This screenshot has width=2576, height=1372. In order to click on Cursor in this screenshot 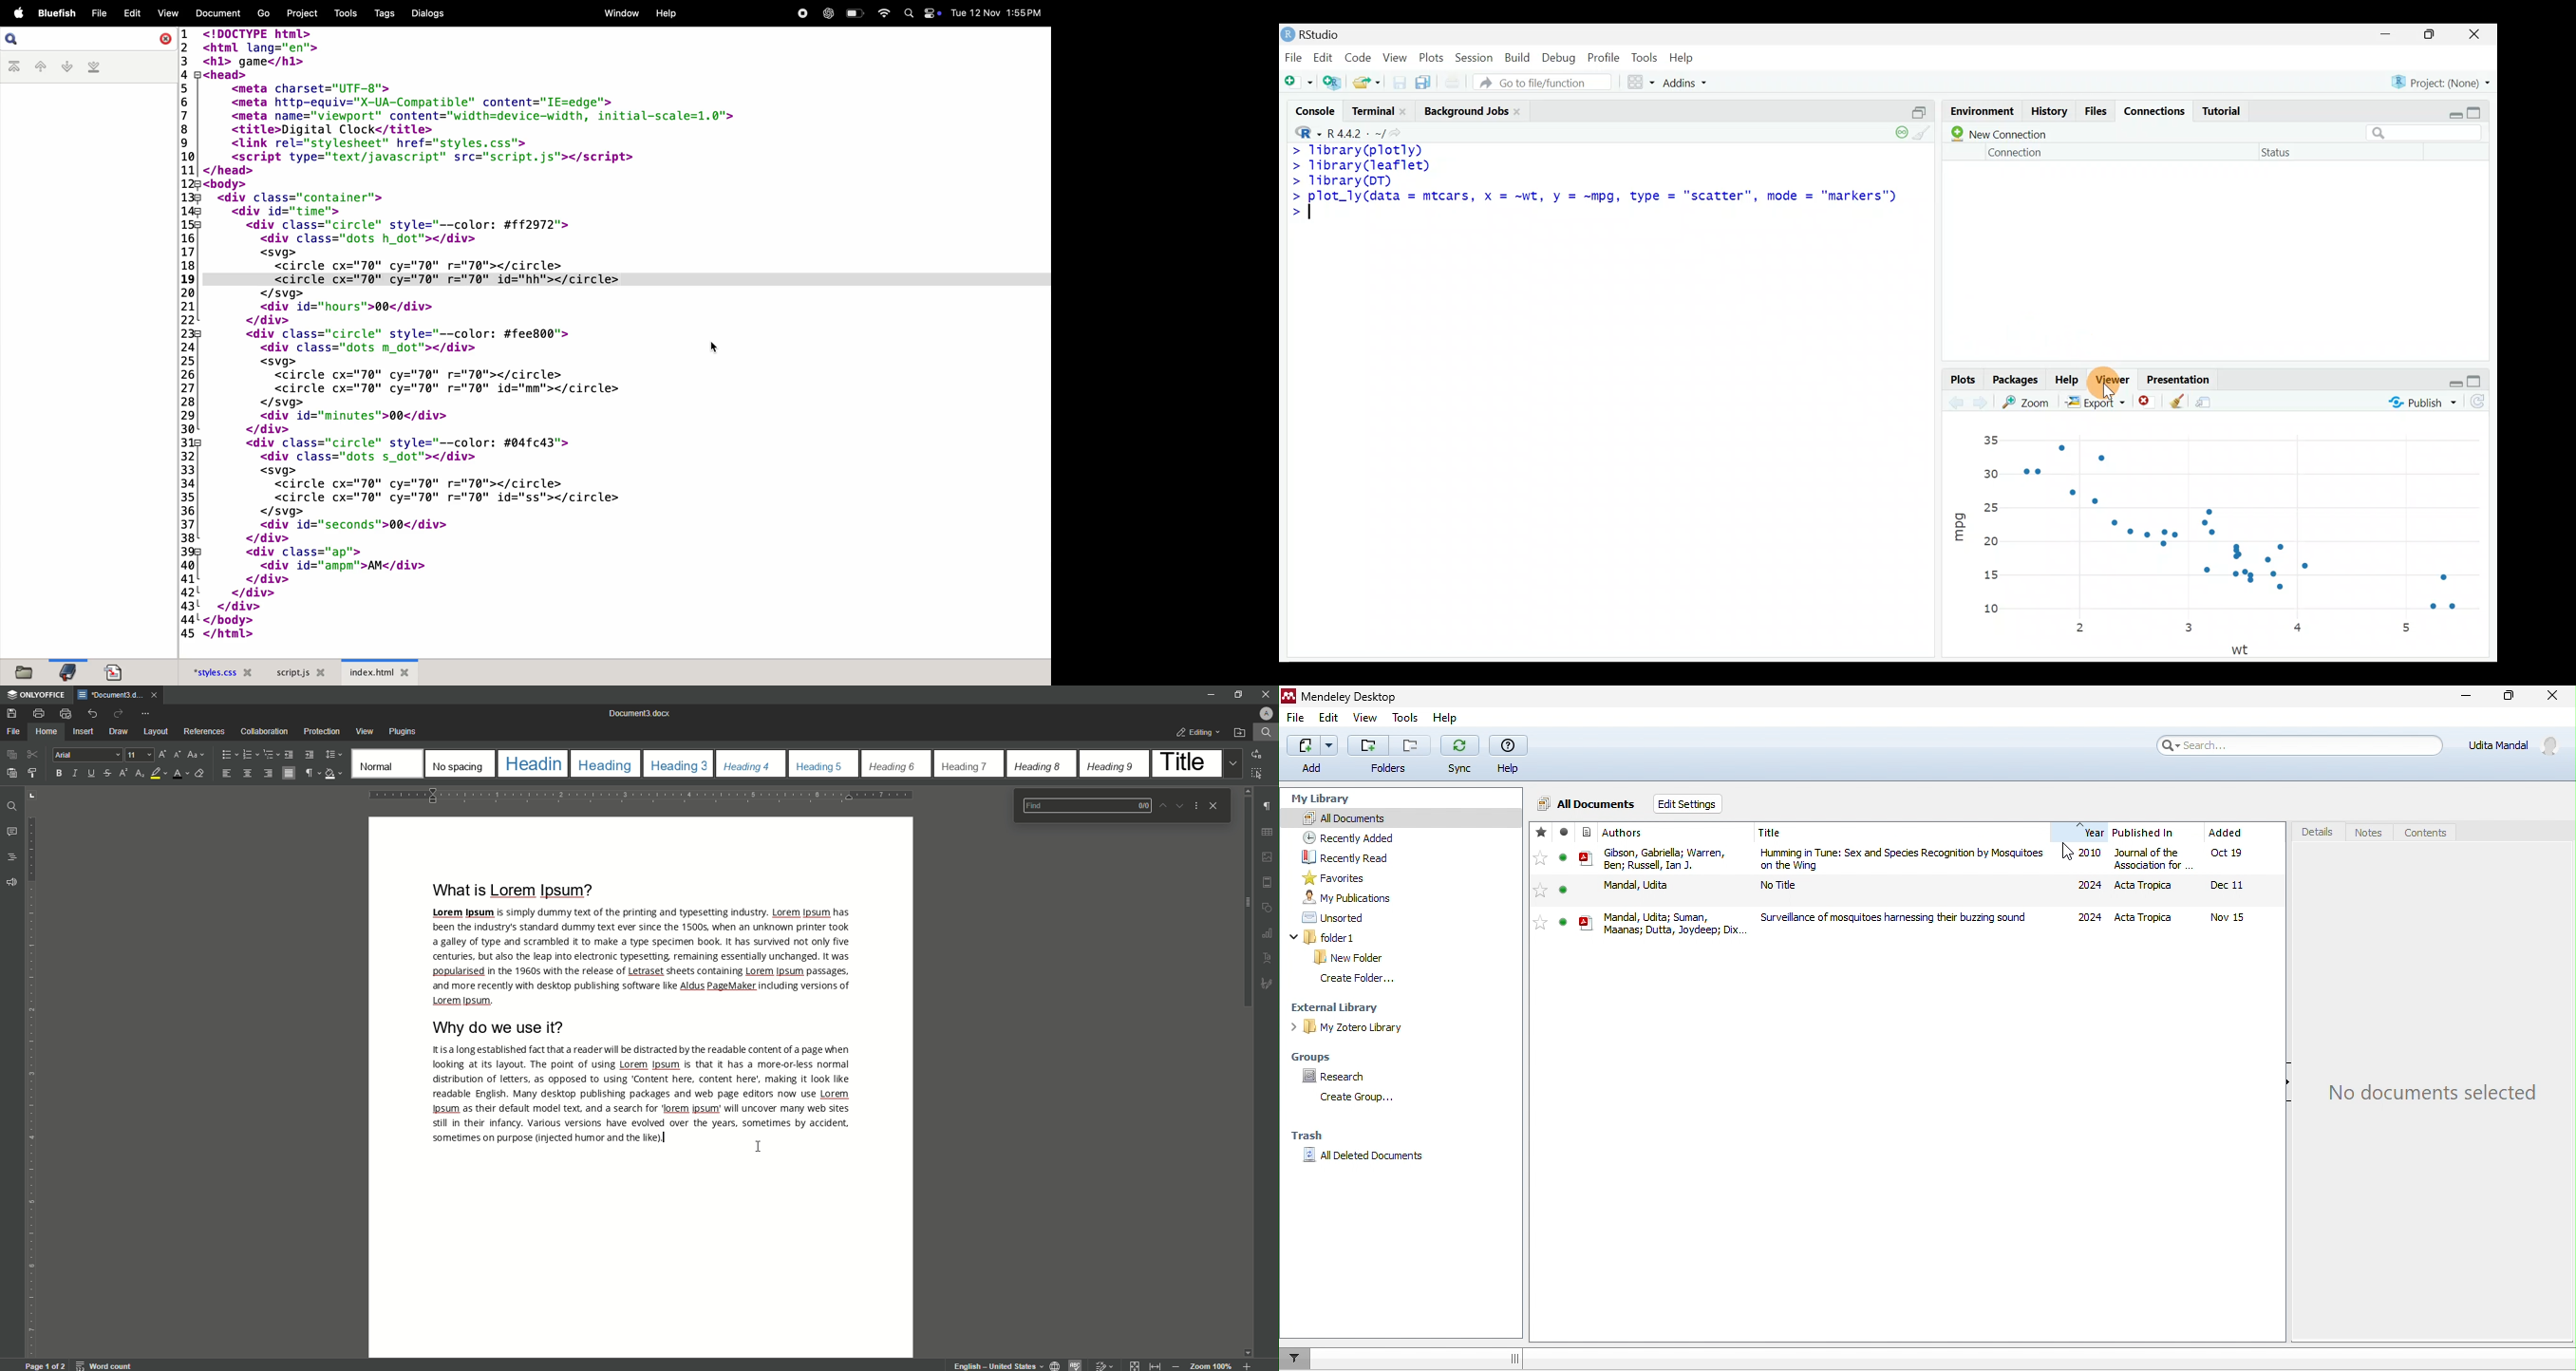, I will do `click(2114, 380)`.